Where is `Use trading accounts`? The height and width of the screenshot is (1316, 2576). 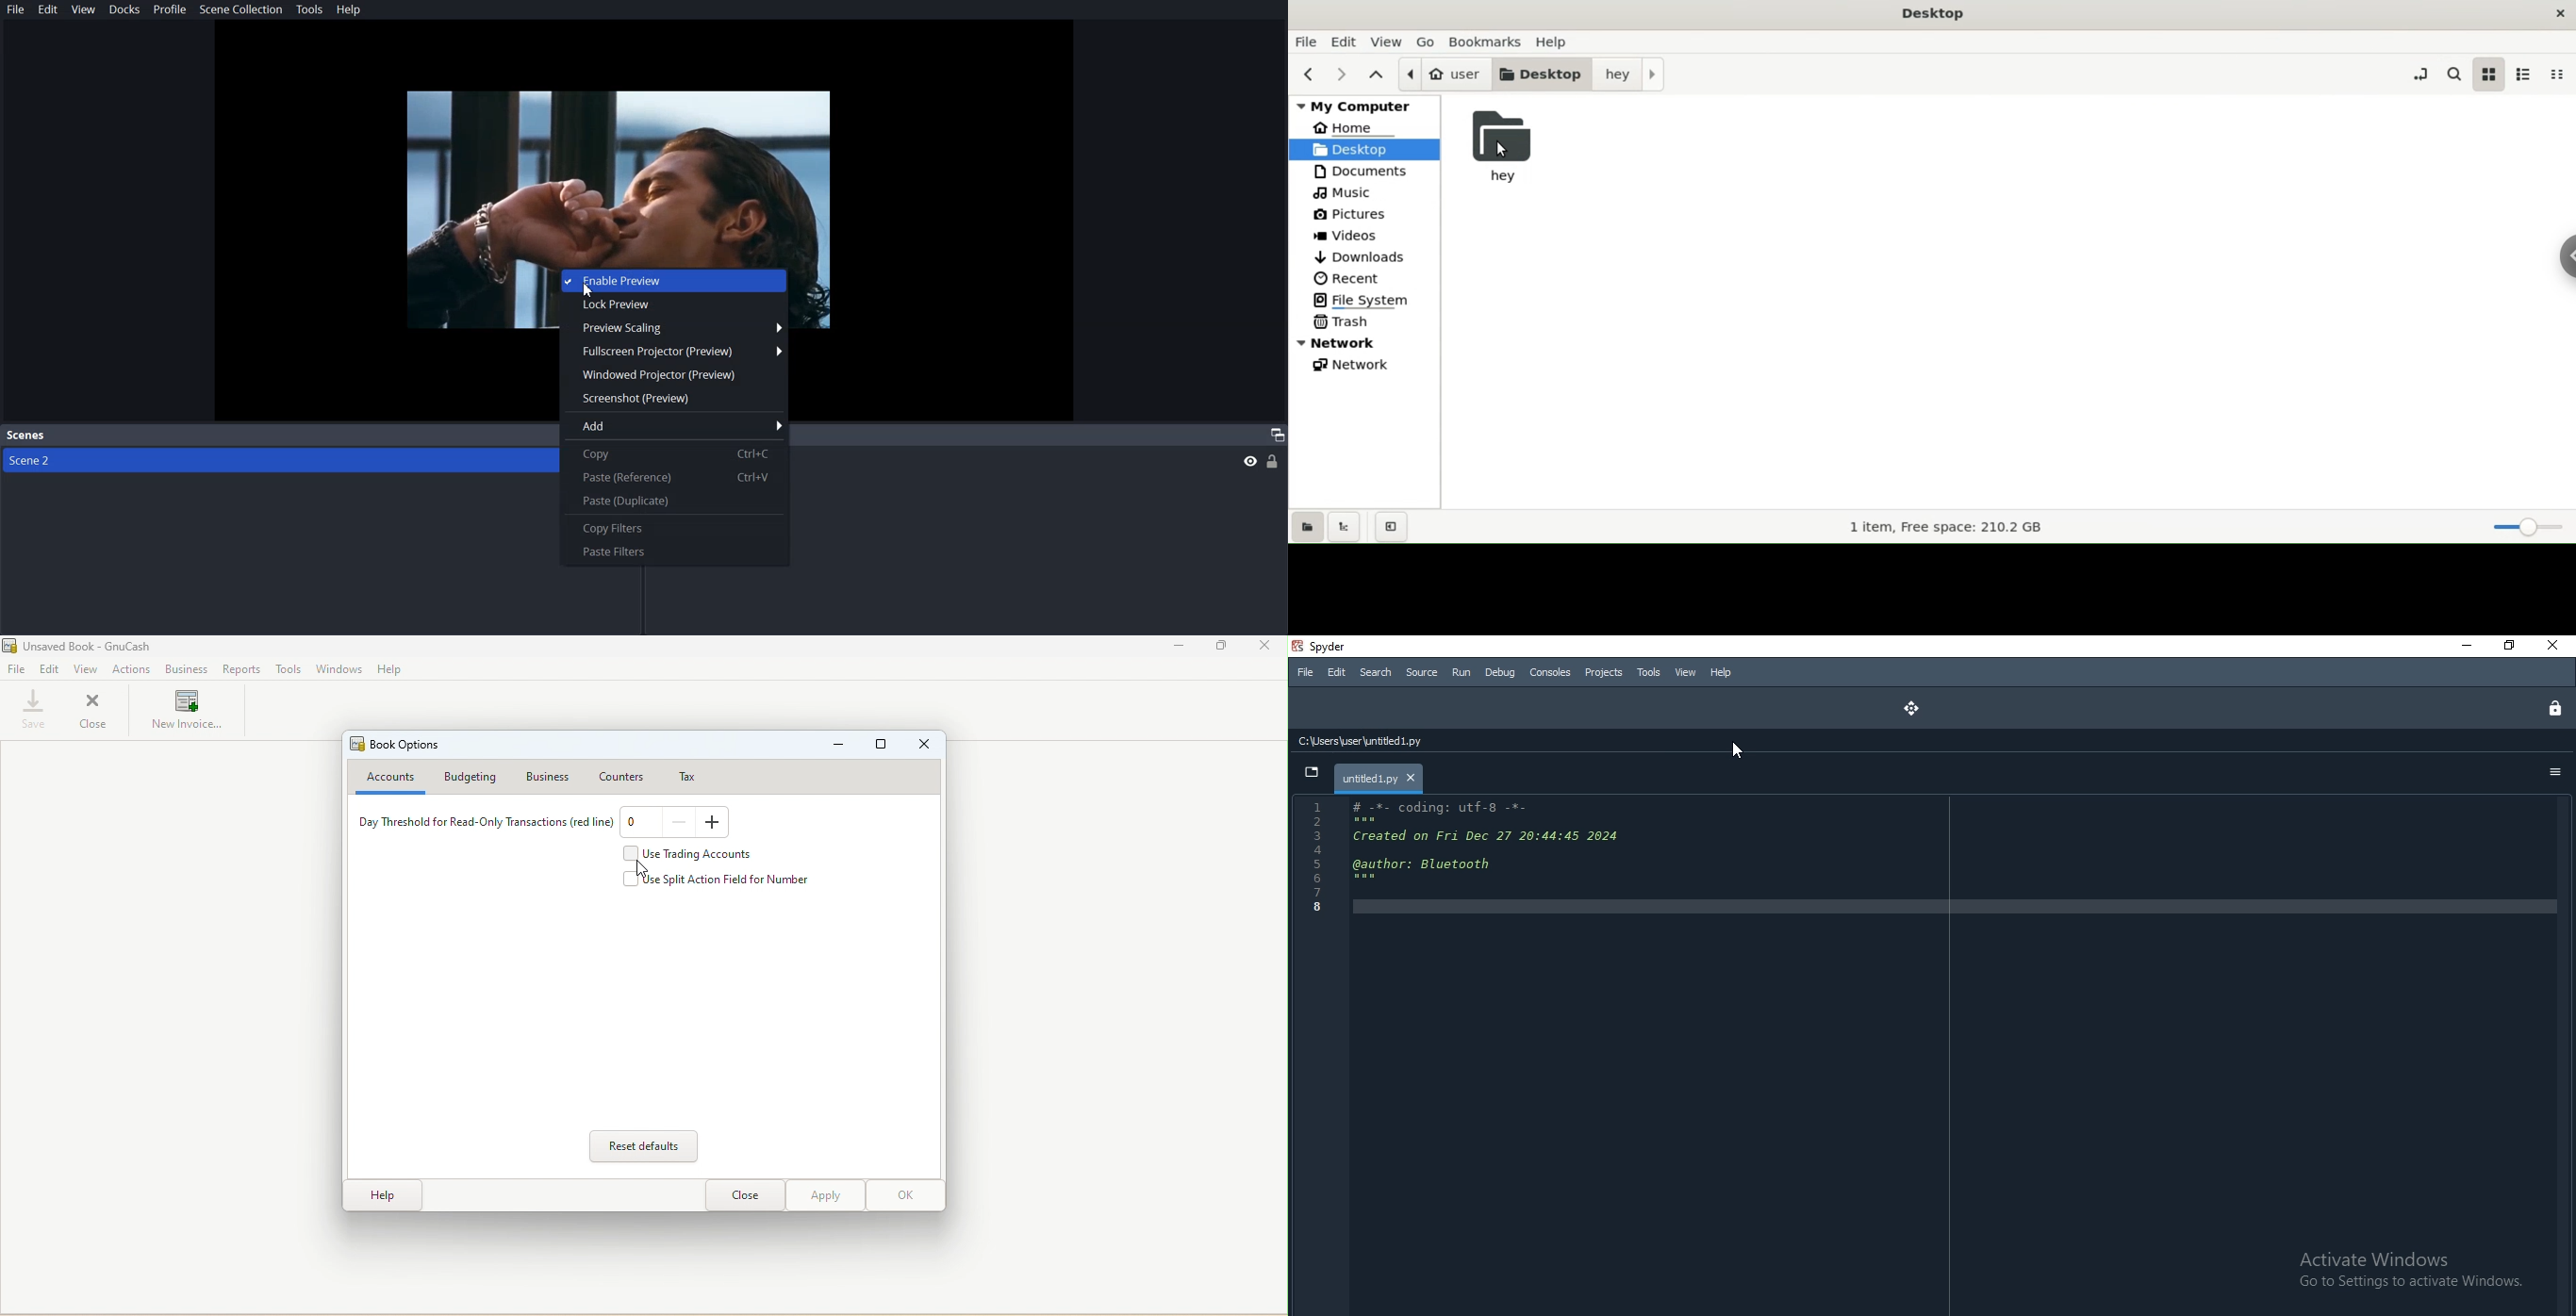 Use trading accounts is located at coordinates (695, 854).